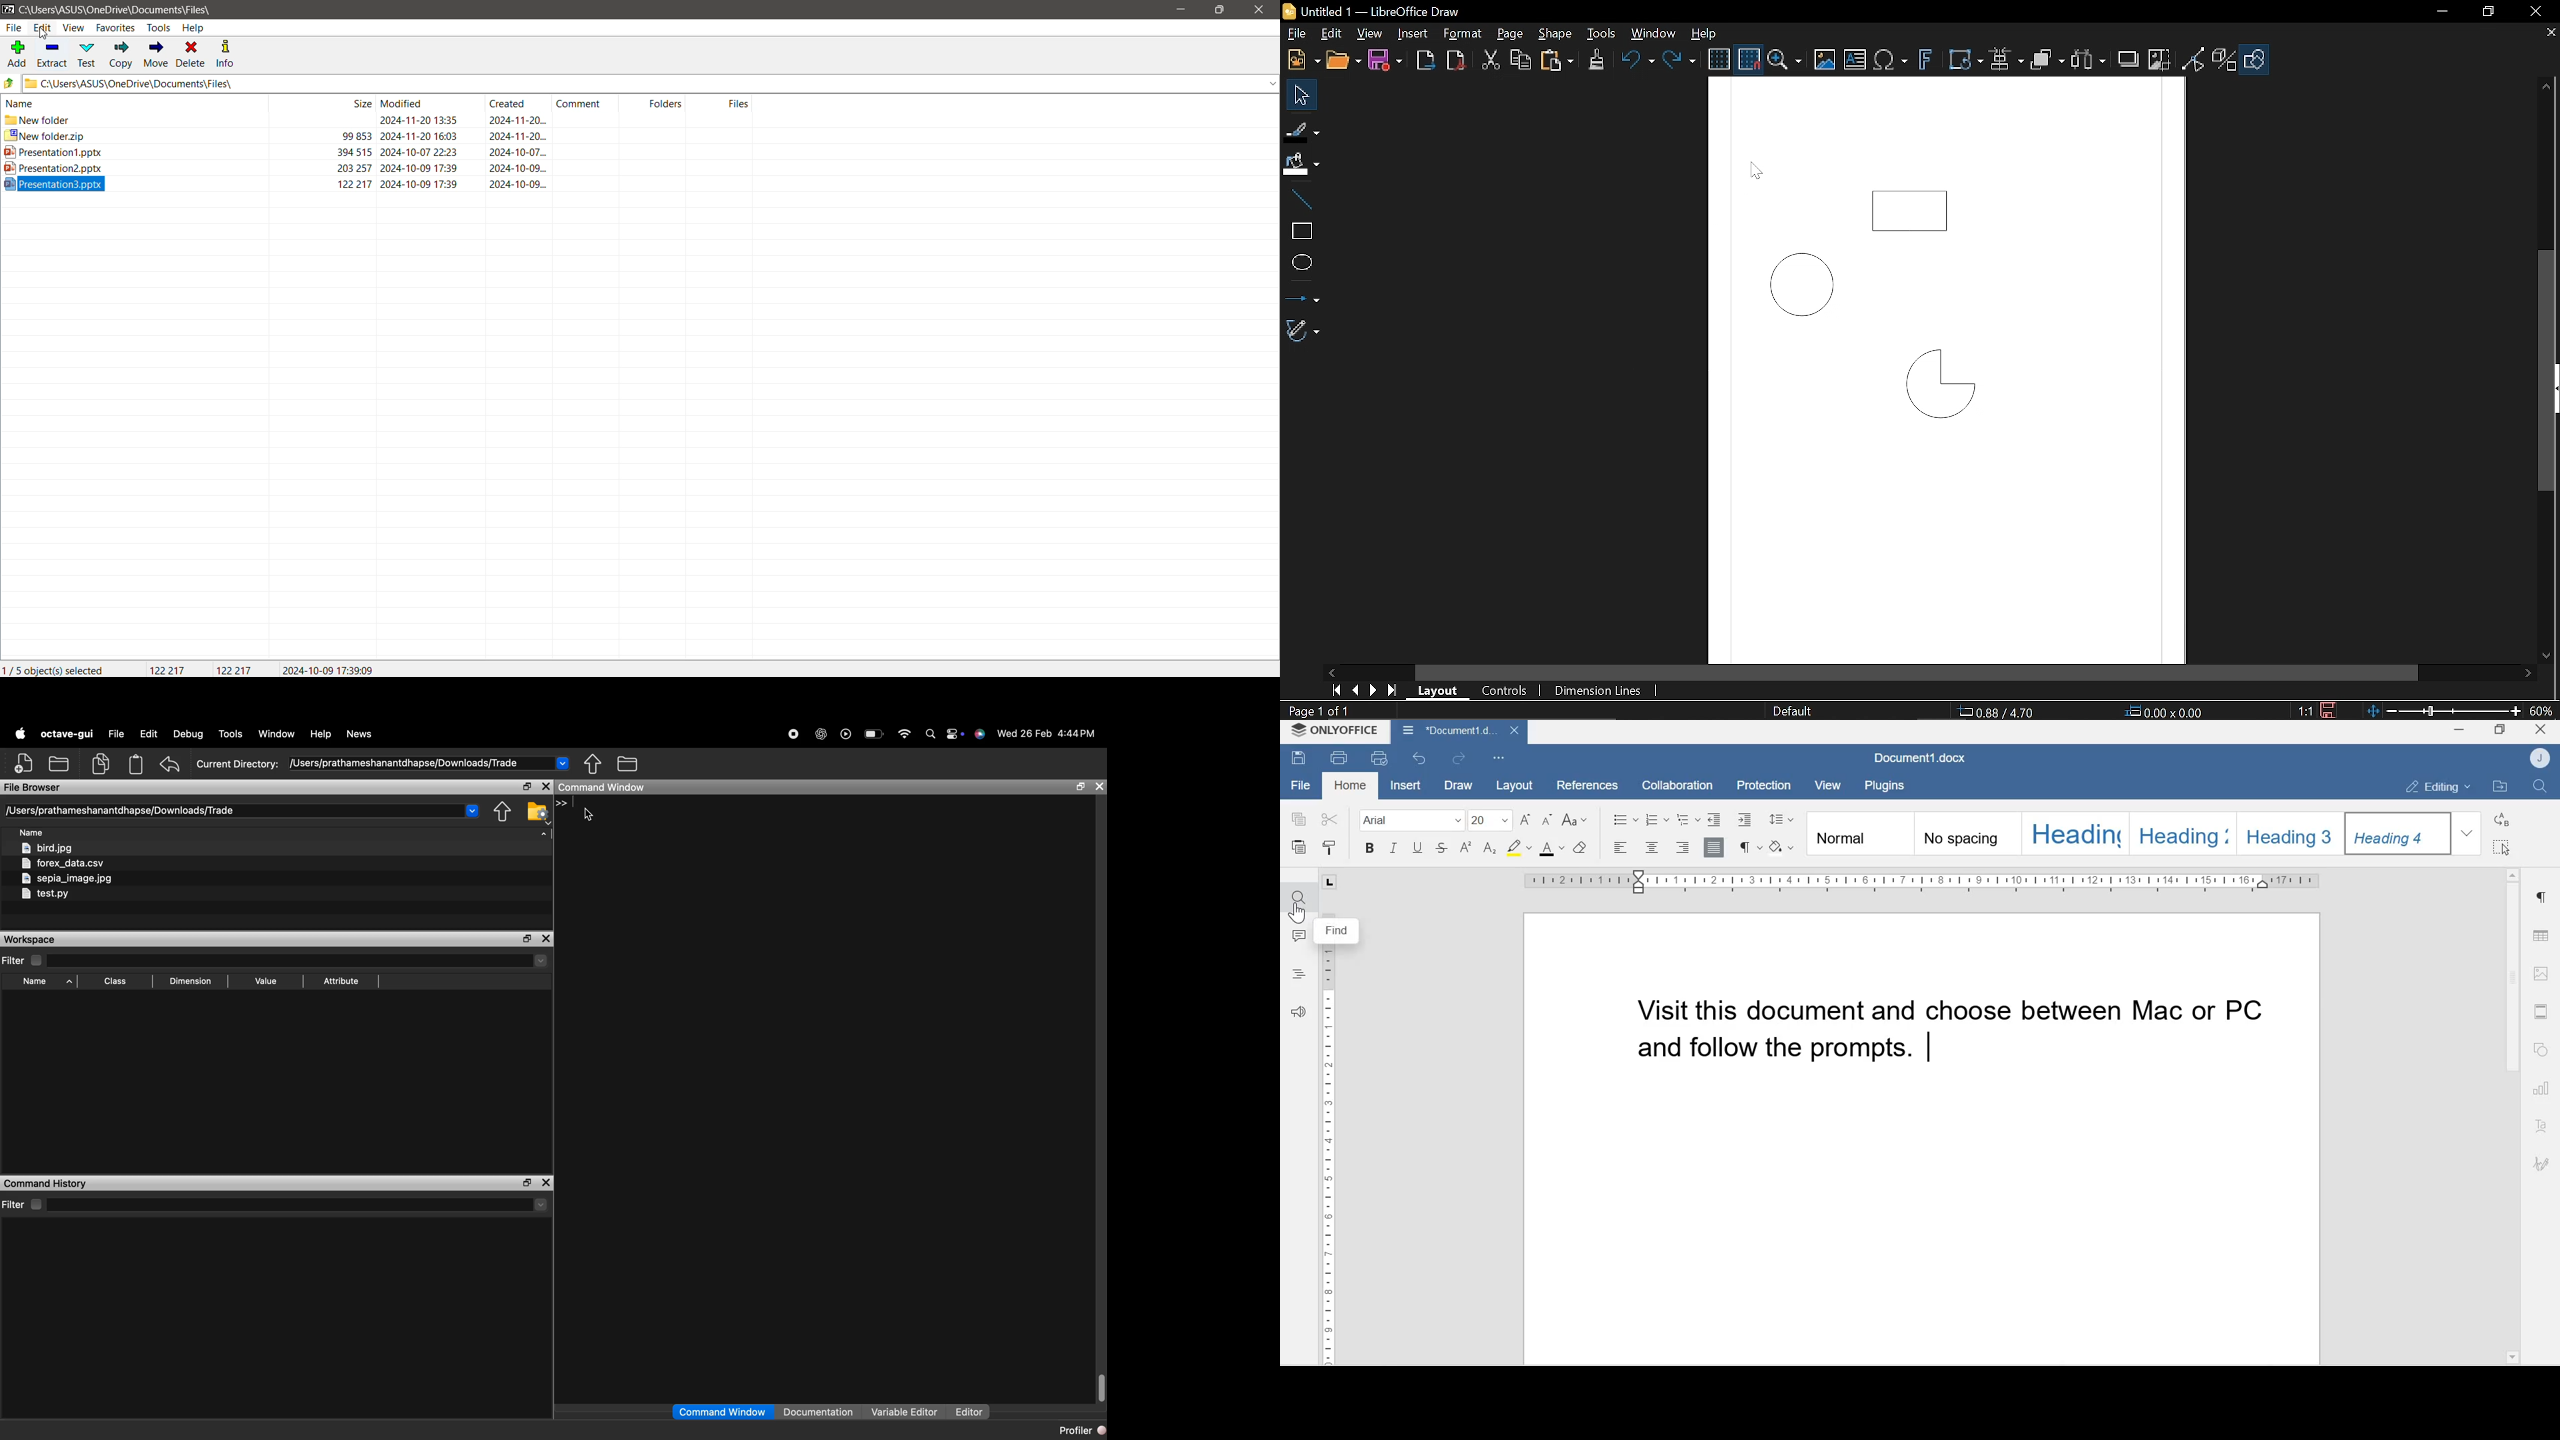 The height and width of the screenshot is (1456, 2576). I want to click on Arial, so click(1407, 819).